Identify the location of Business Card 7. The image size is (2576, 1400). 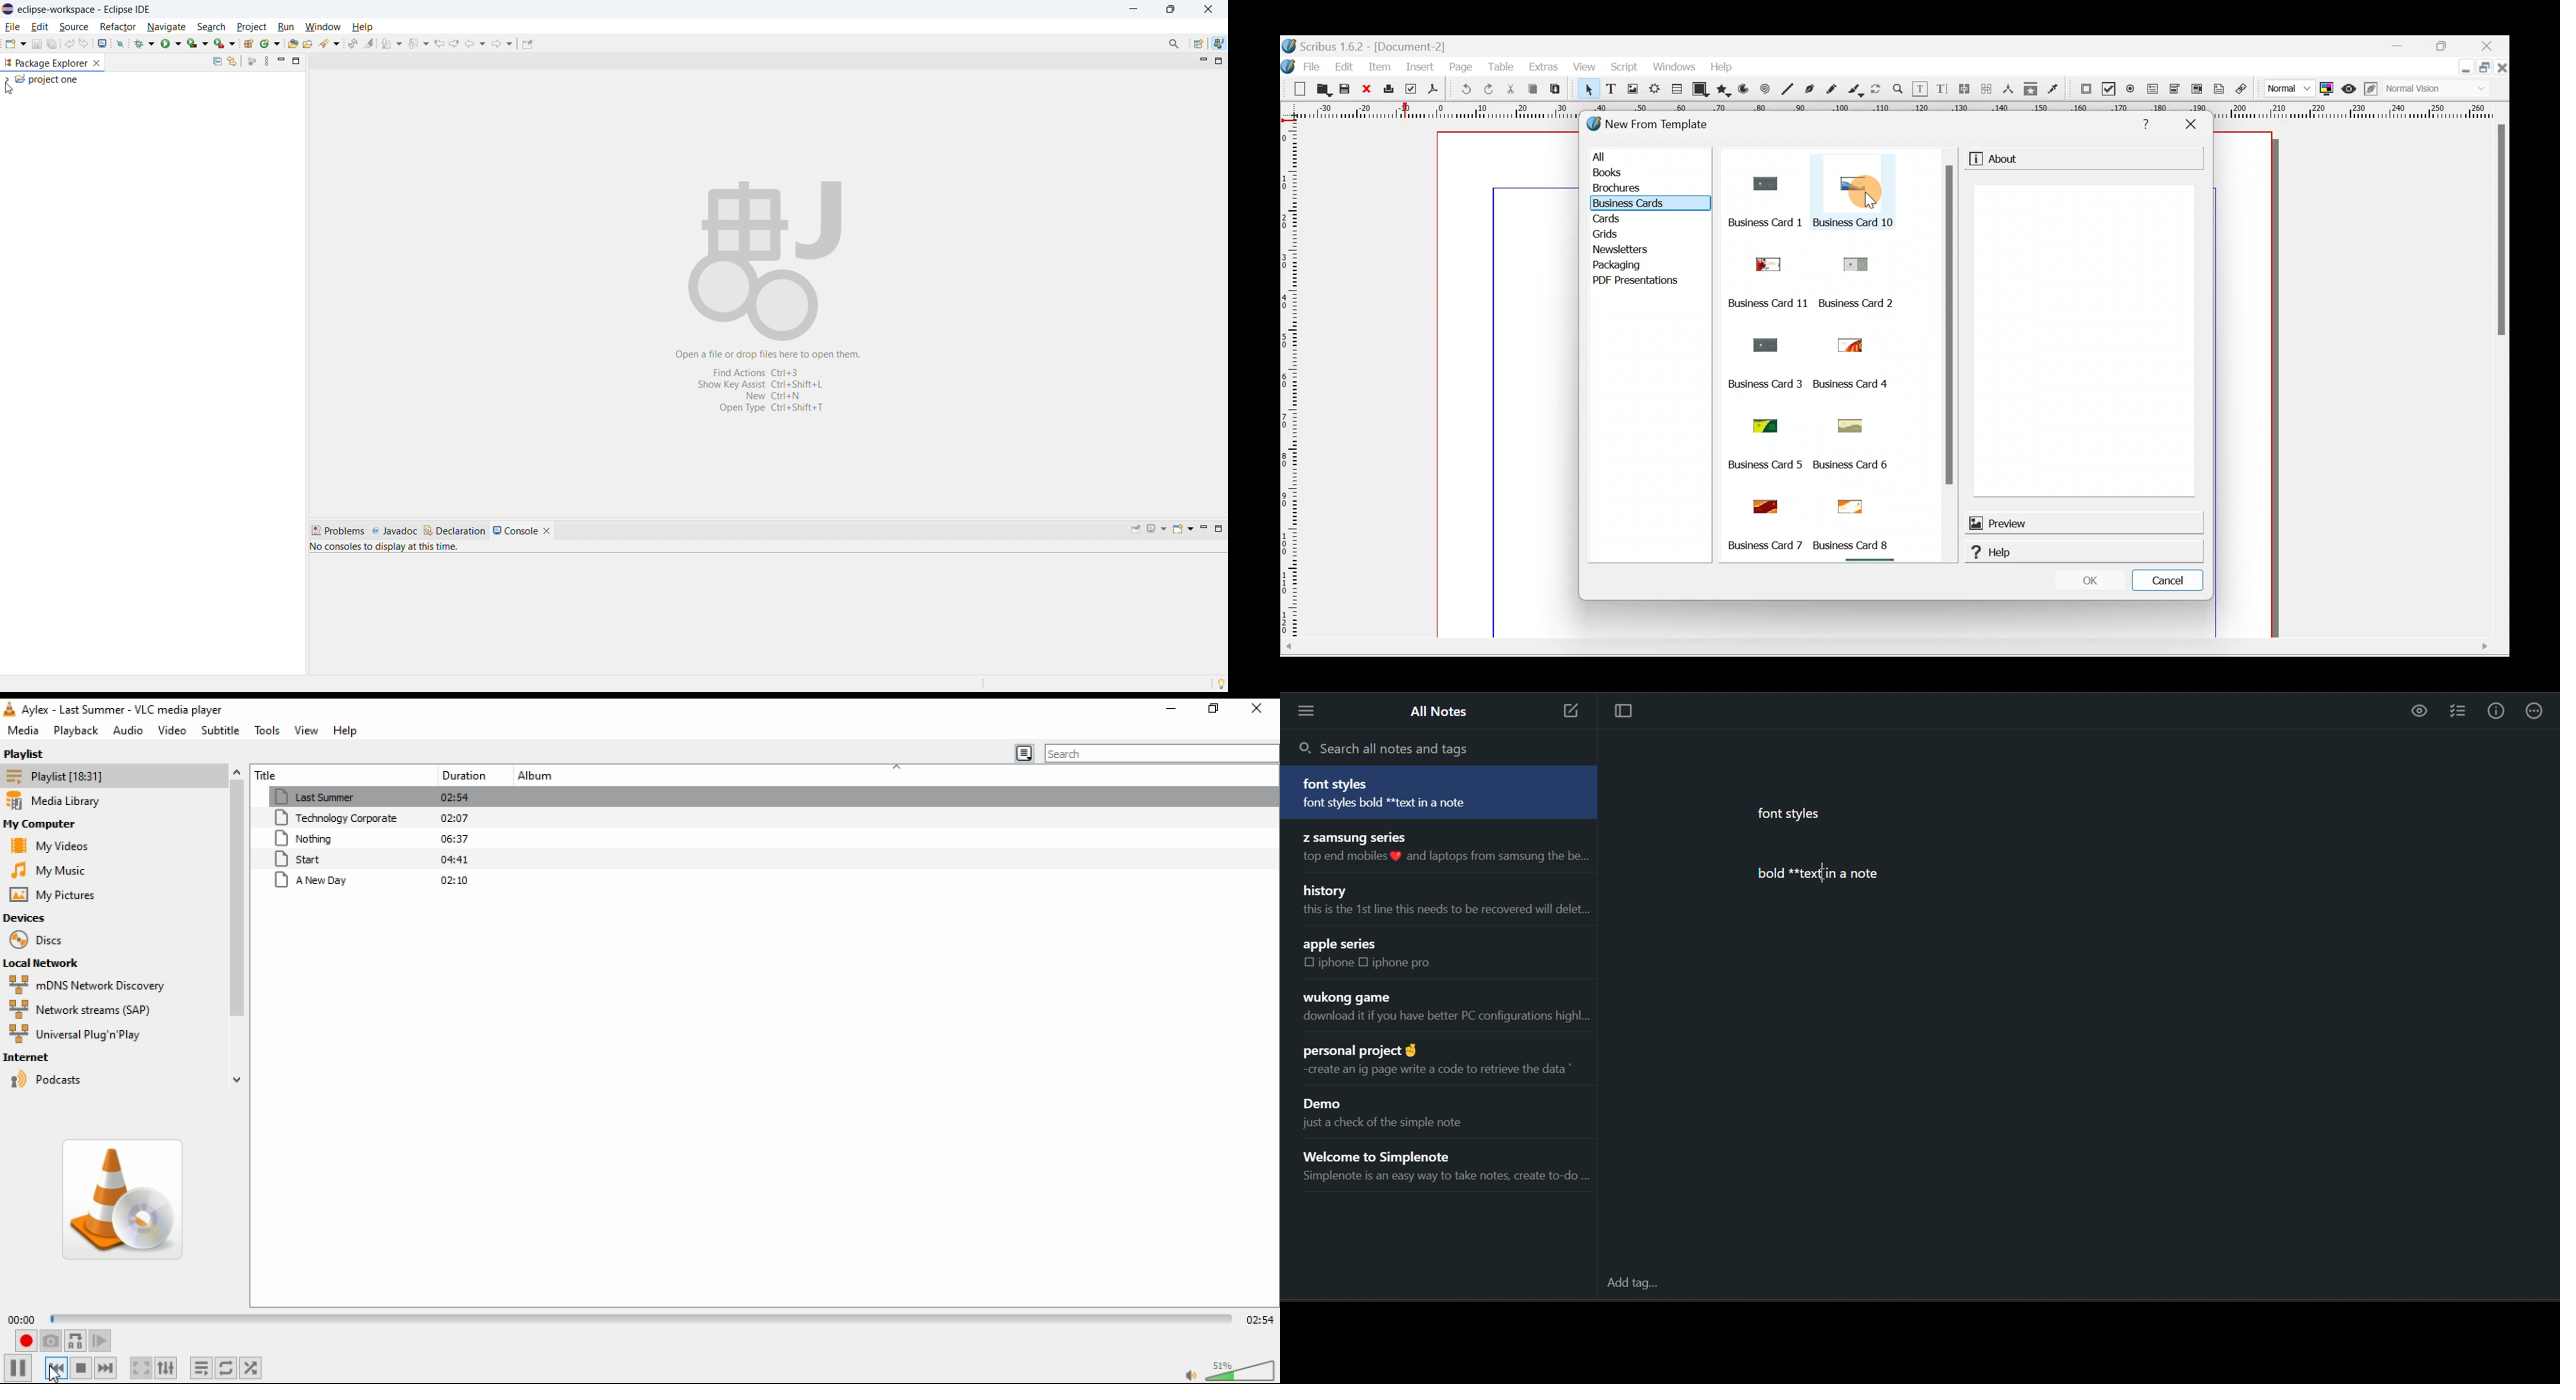
(1764, 546).